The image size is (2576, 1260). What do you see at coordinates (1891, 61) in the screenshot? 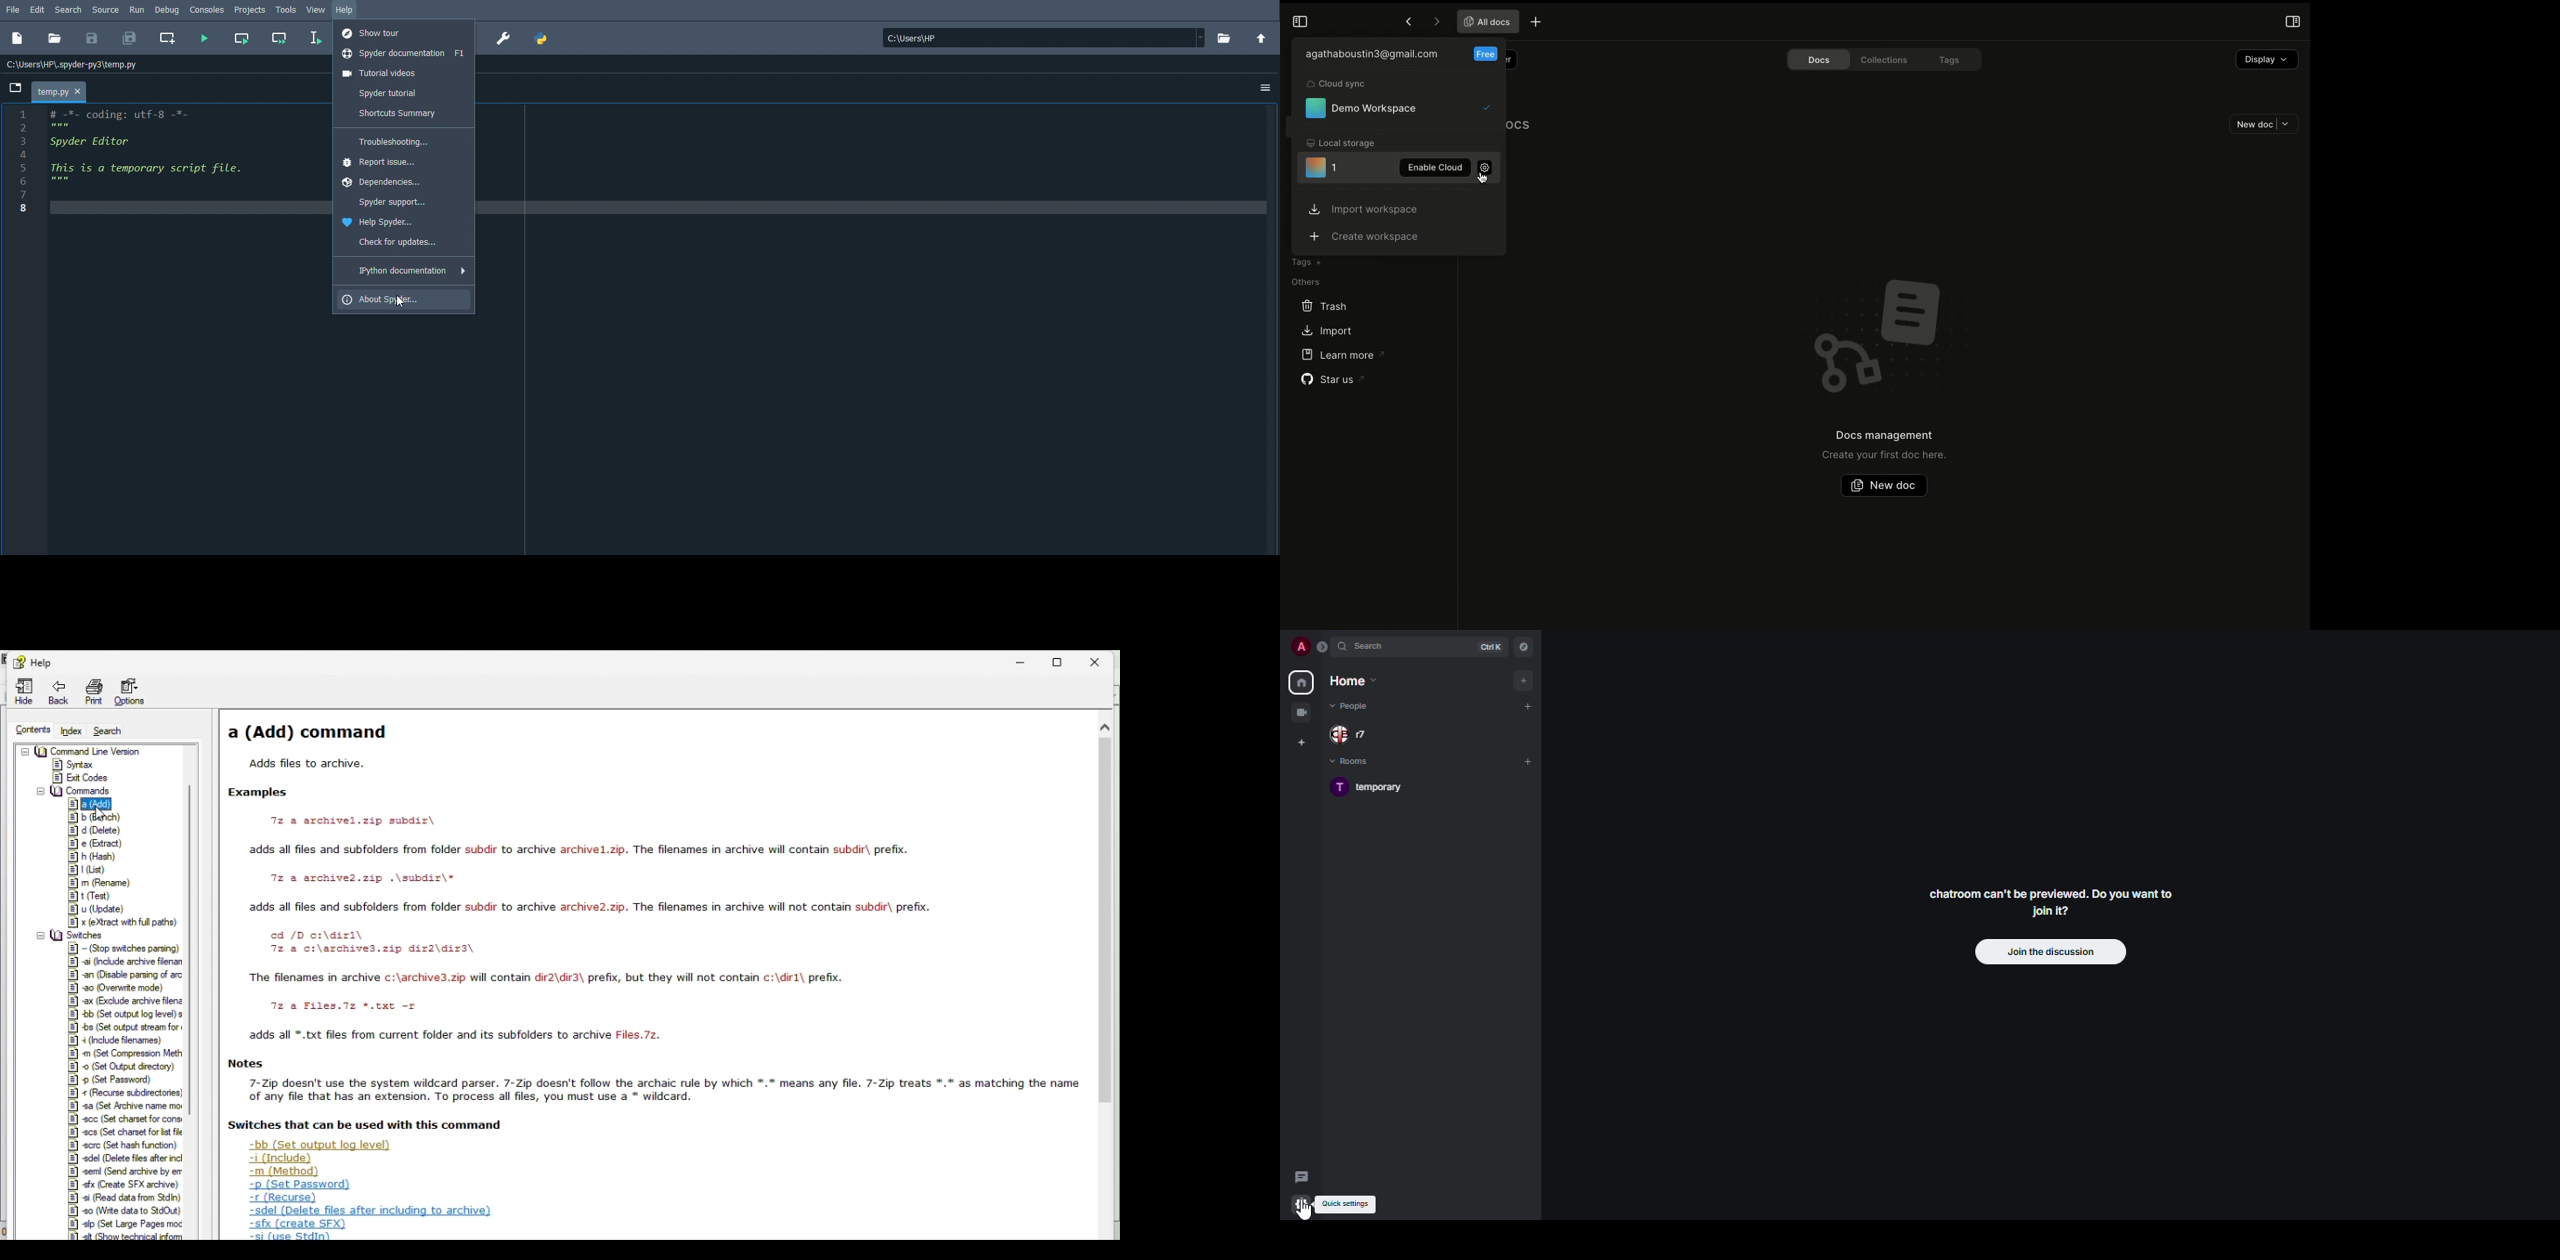
I see `Collections` at bounding box center [1891, 61].